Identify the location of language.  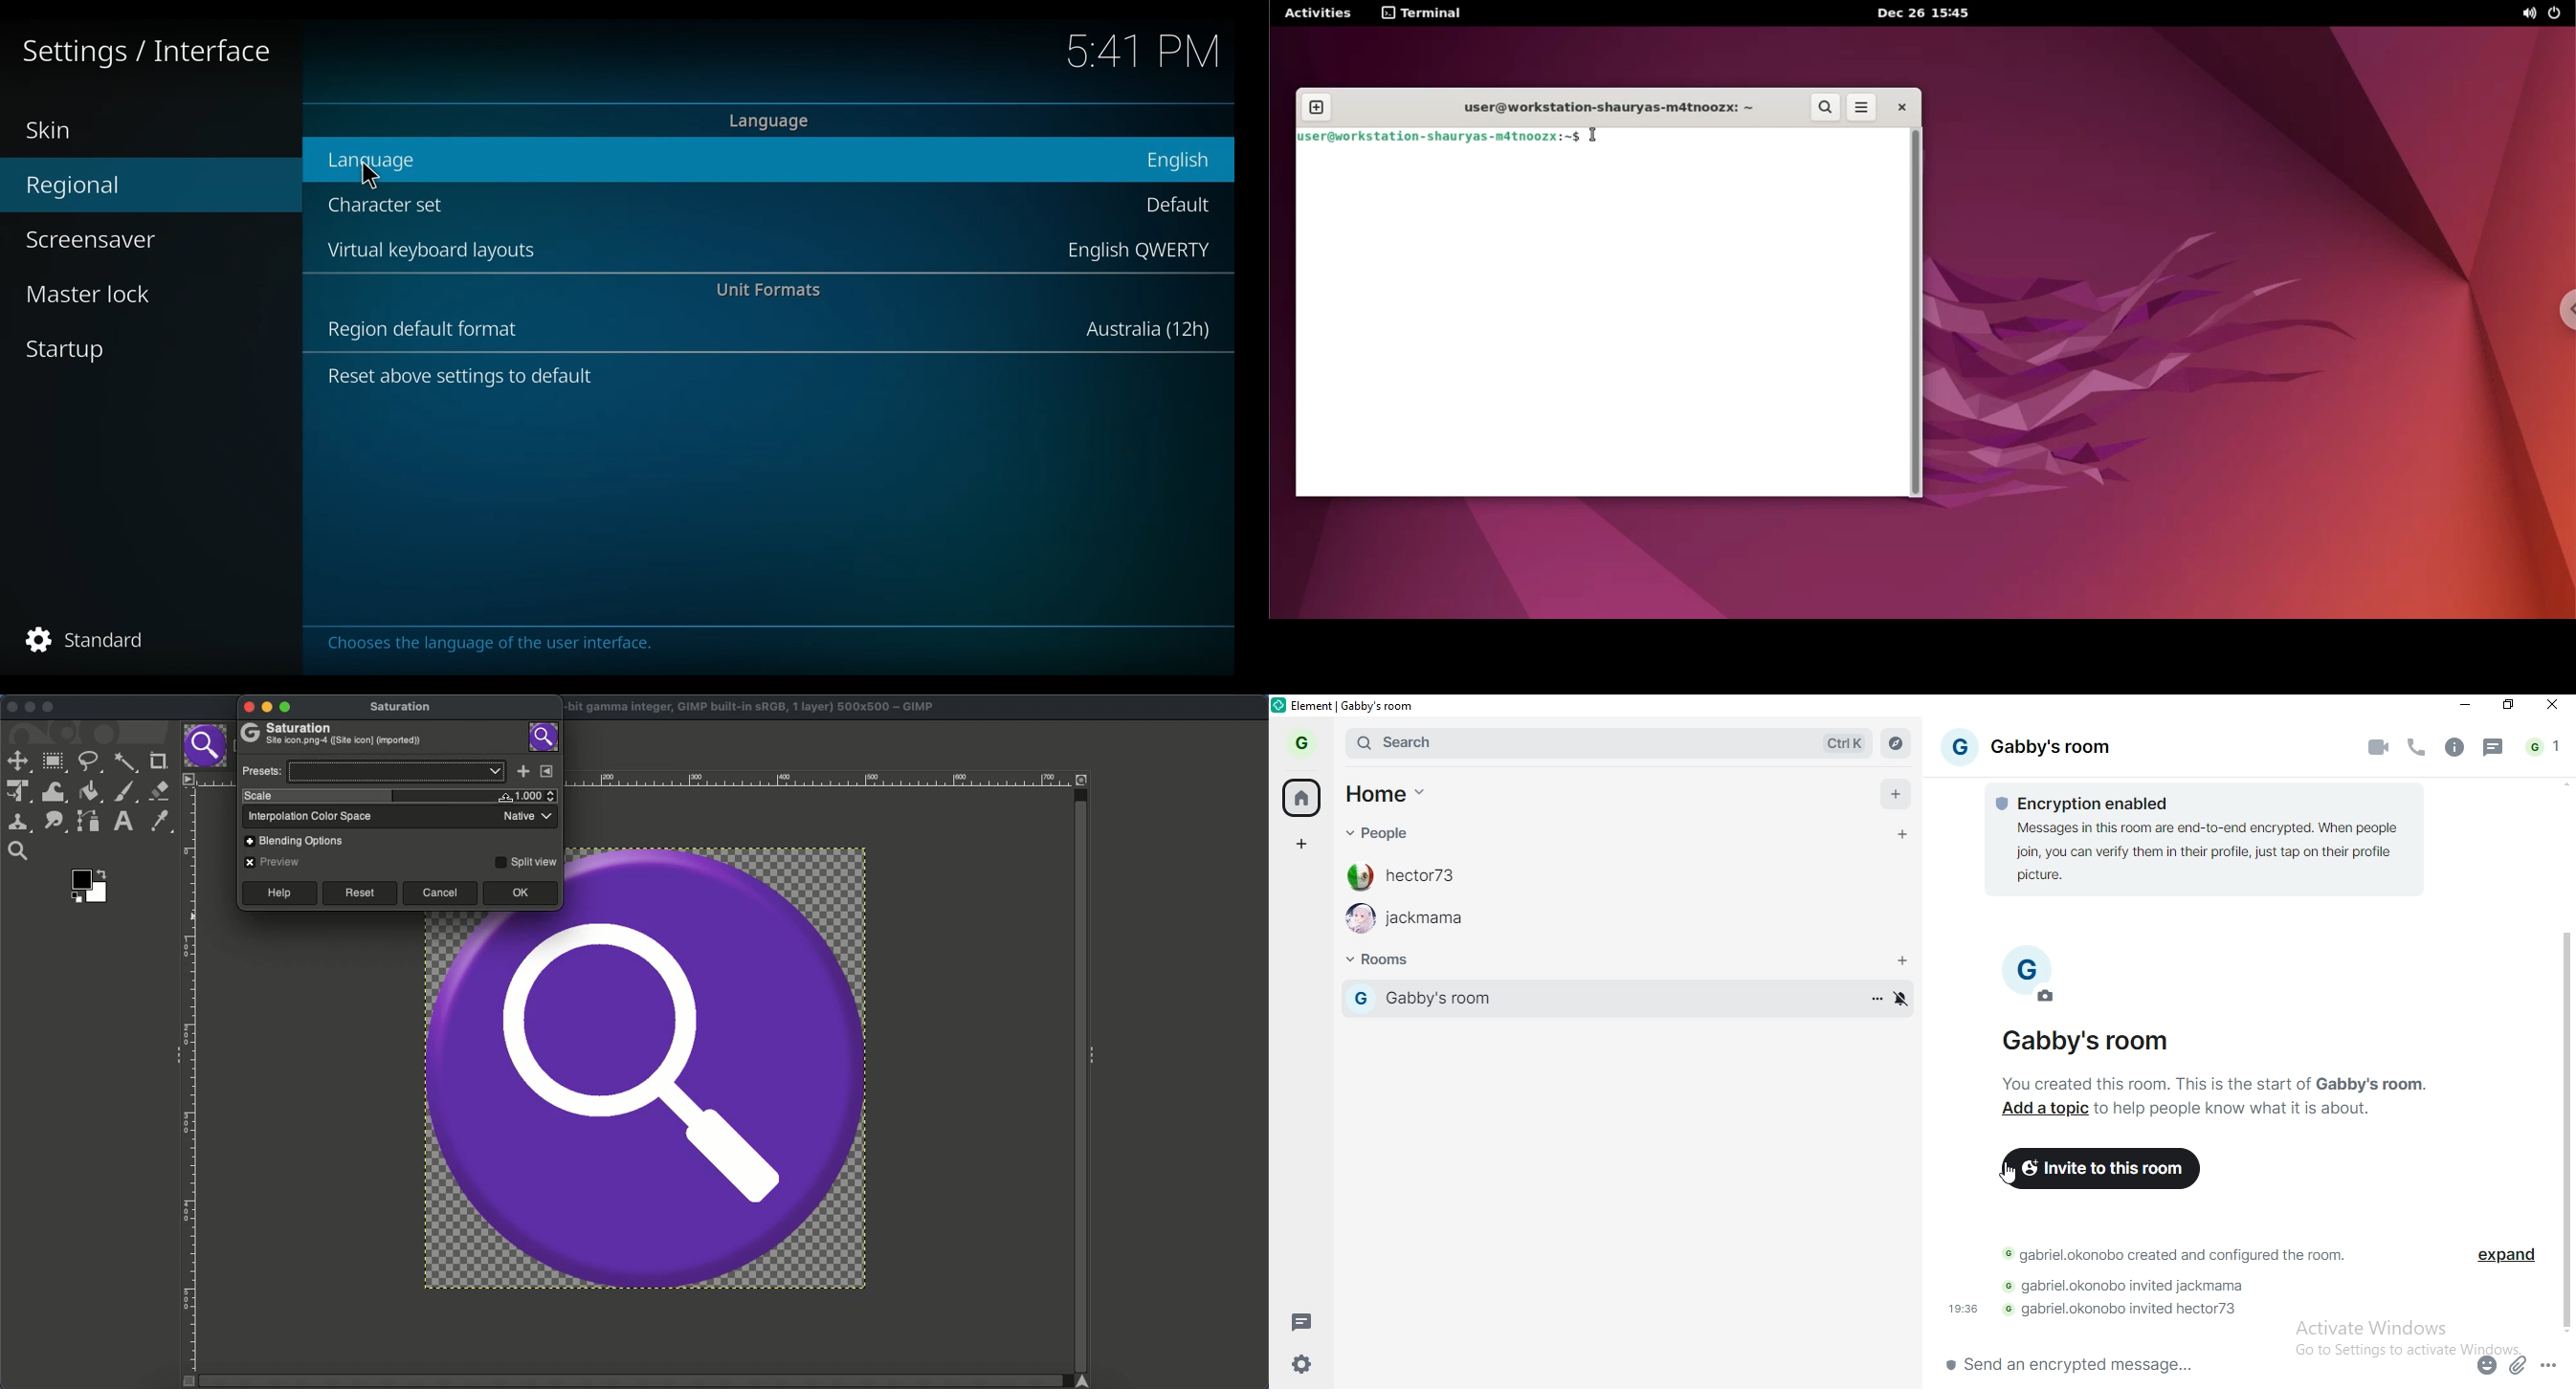
(366, 174).